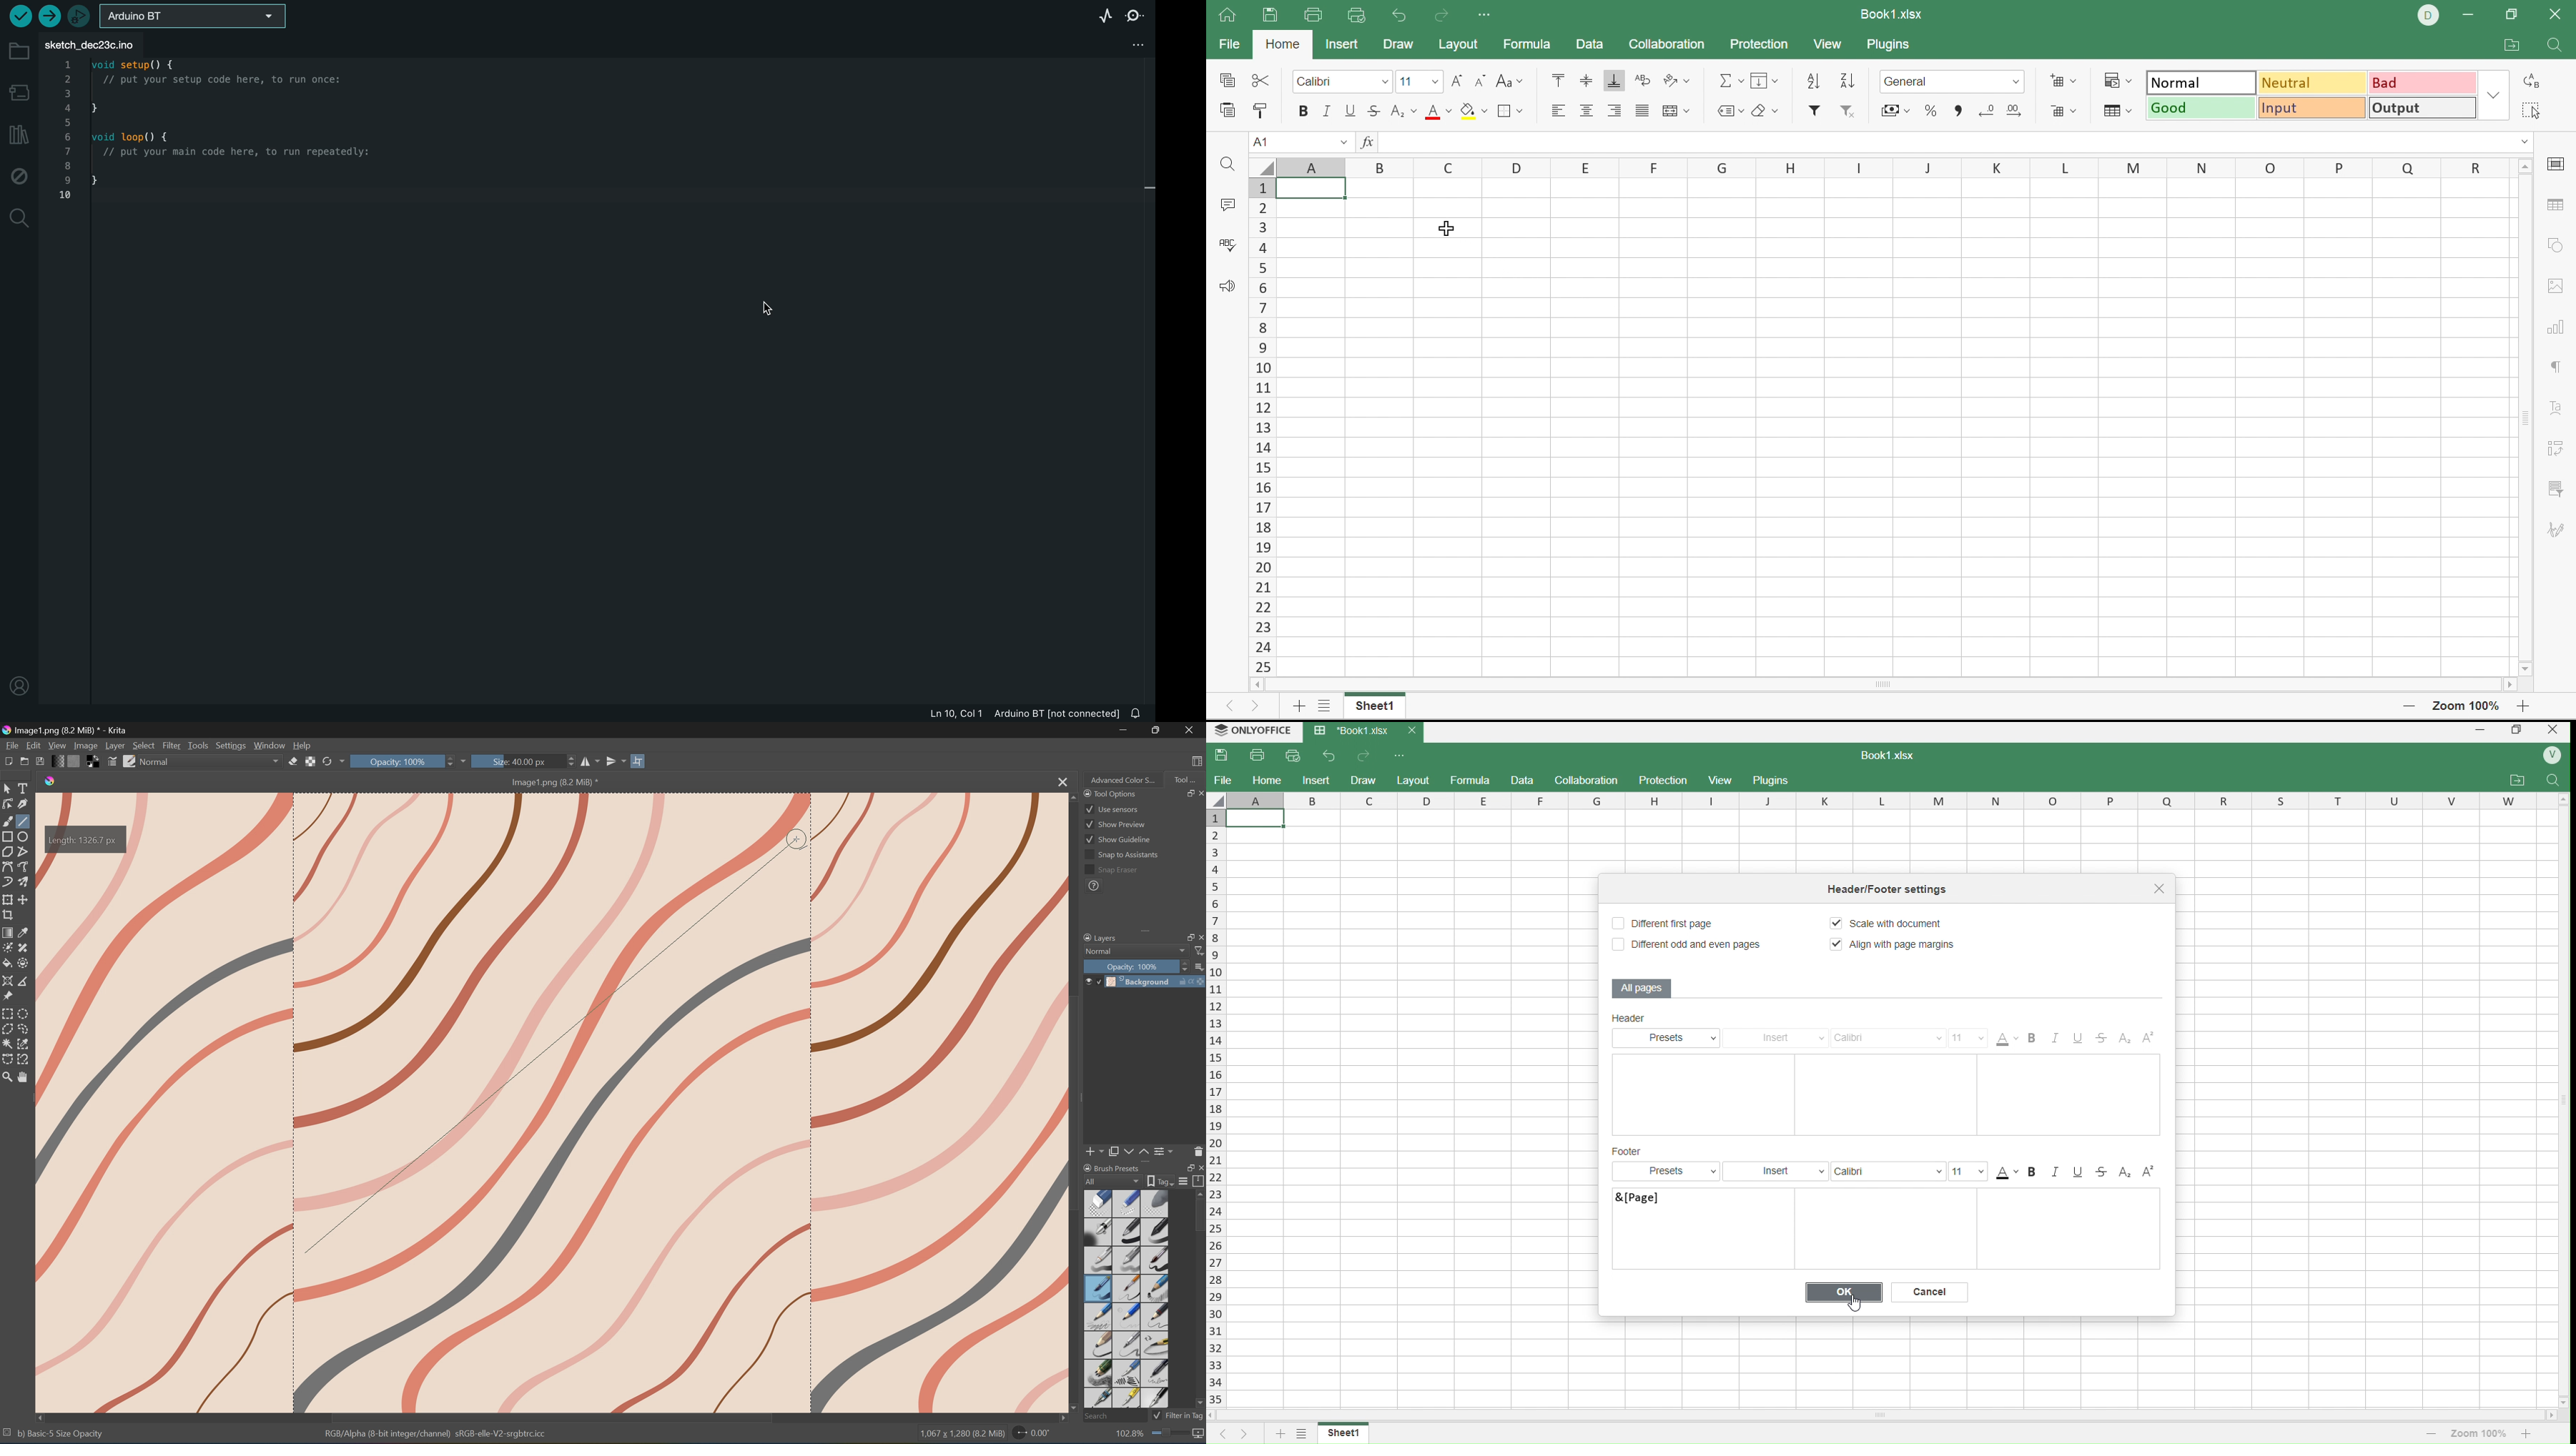 This screenshot has width=2576, height=1456. What do you see at coordinates (2557, 408) in the screenshot?
I see `Text Art settings` at bounding box center [2557, 408].